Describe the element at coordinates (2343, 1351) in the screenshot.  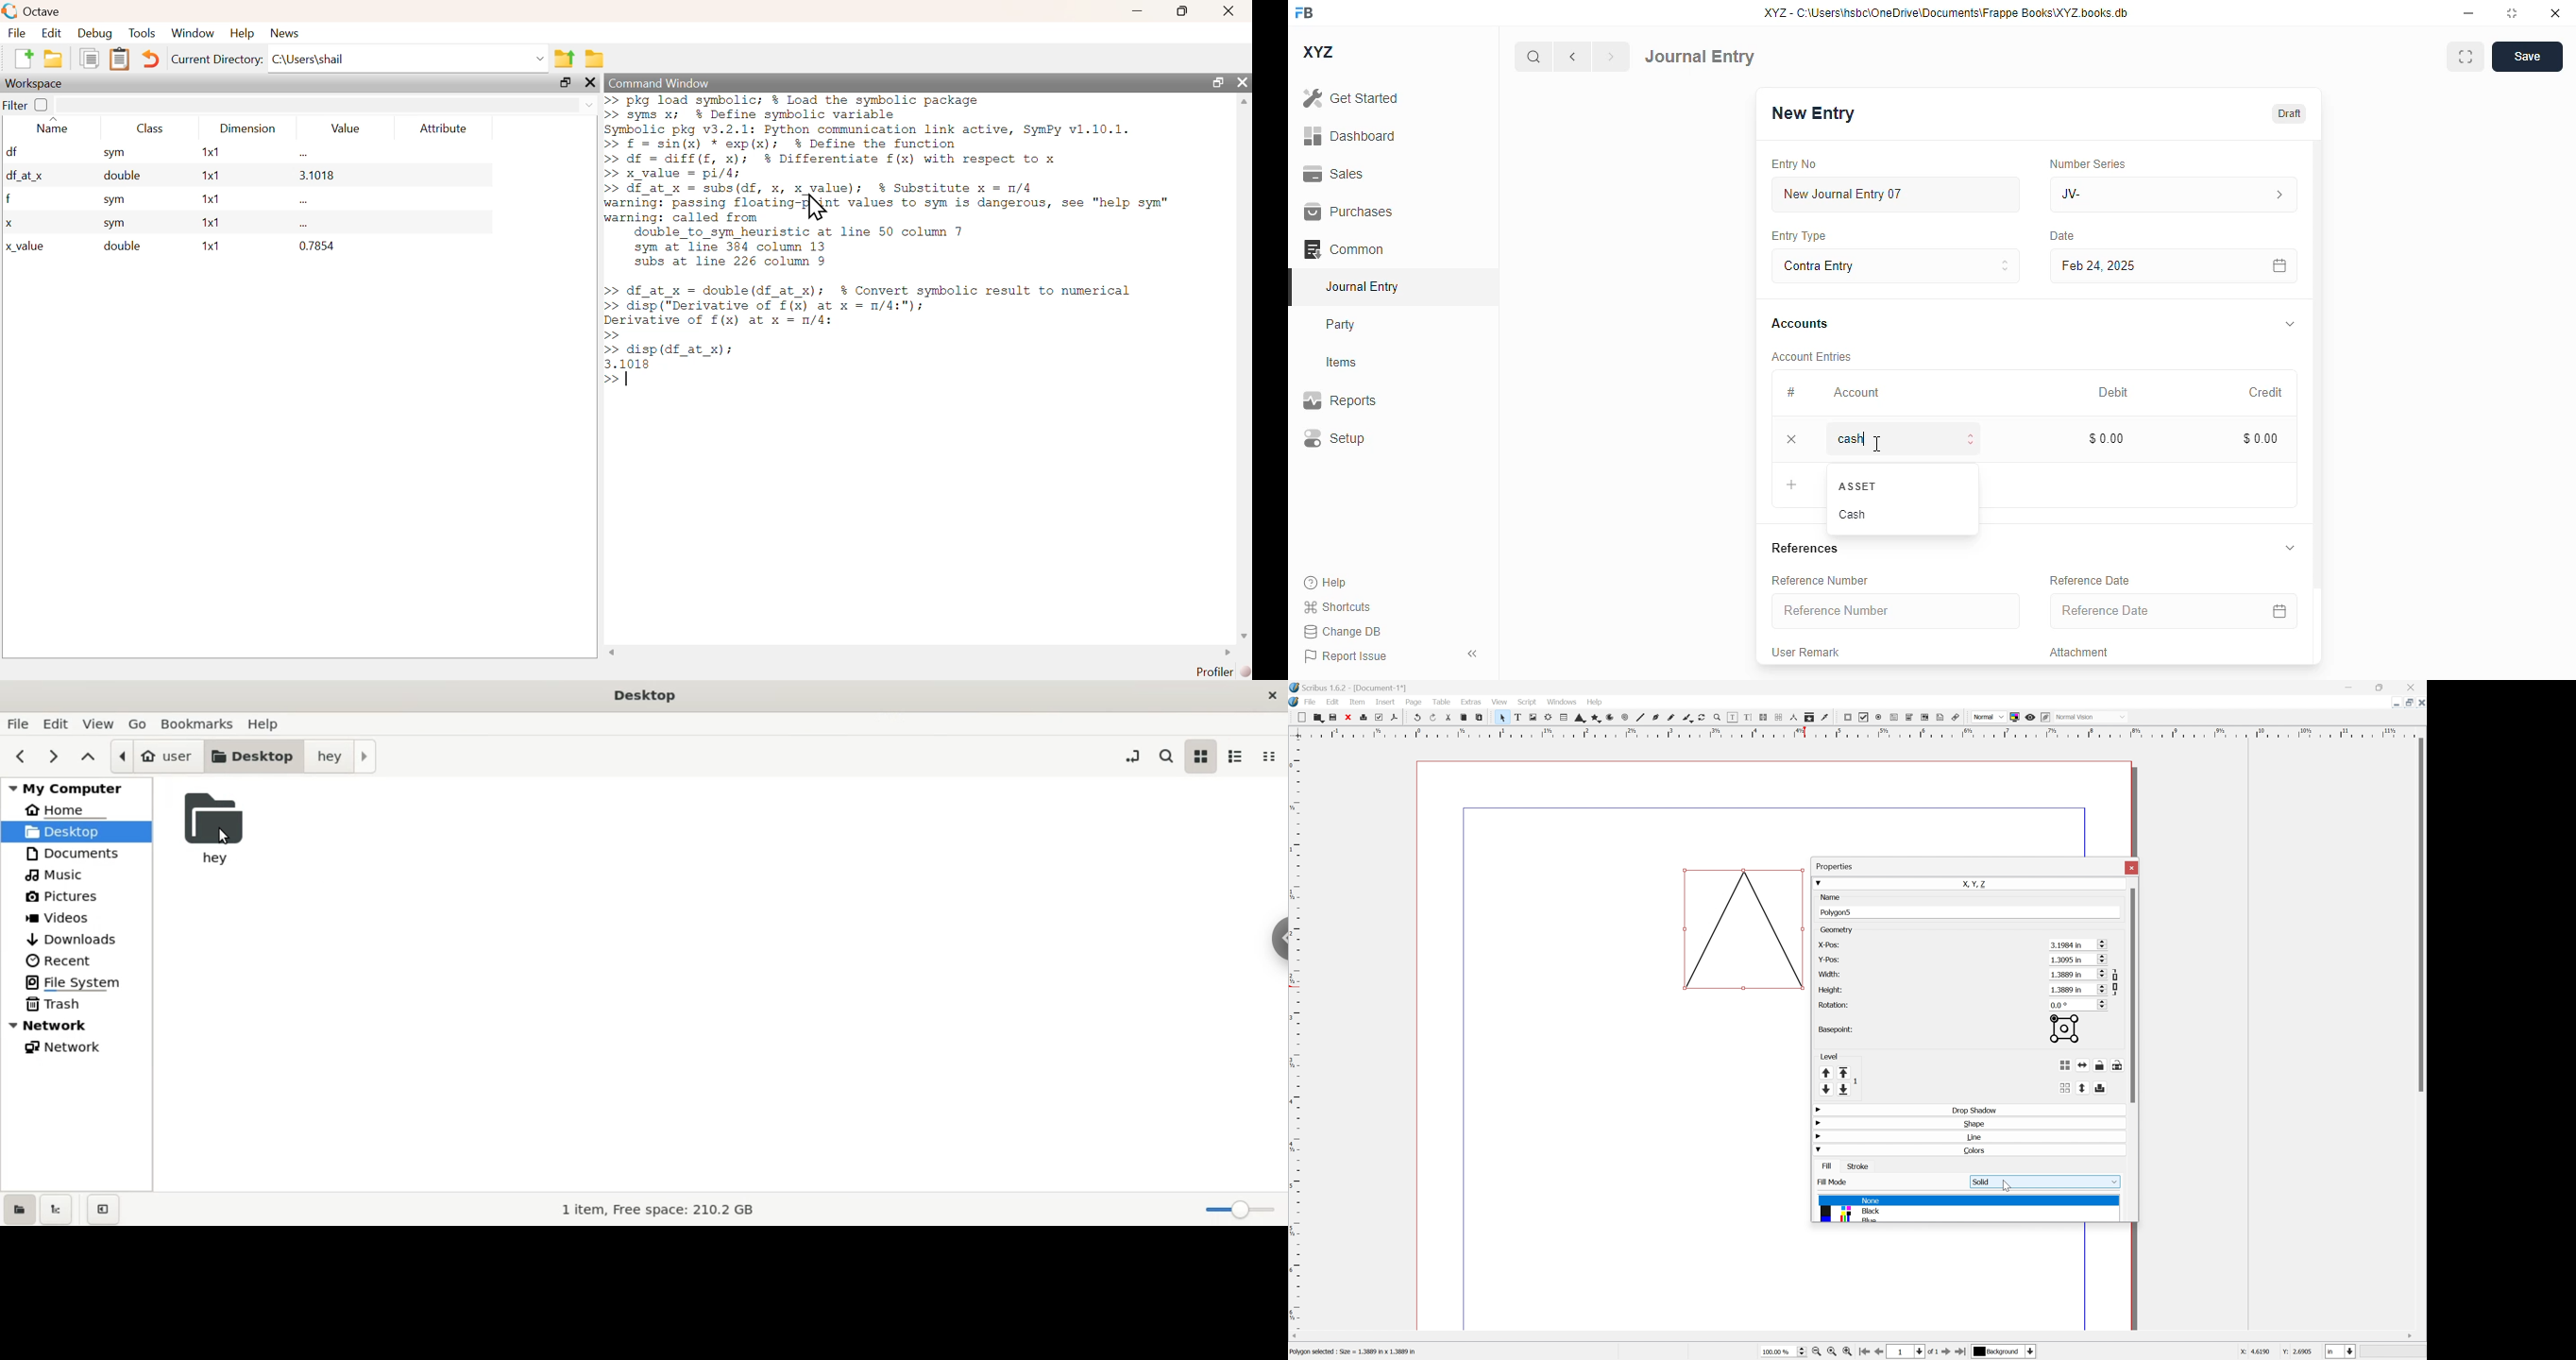
I see `Select current unit` at that location.